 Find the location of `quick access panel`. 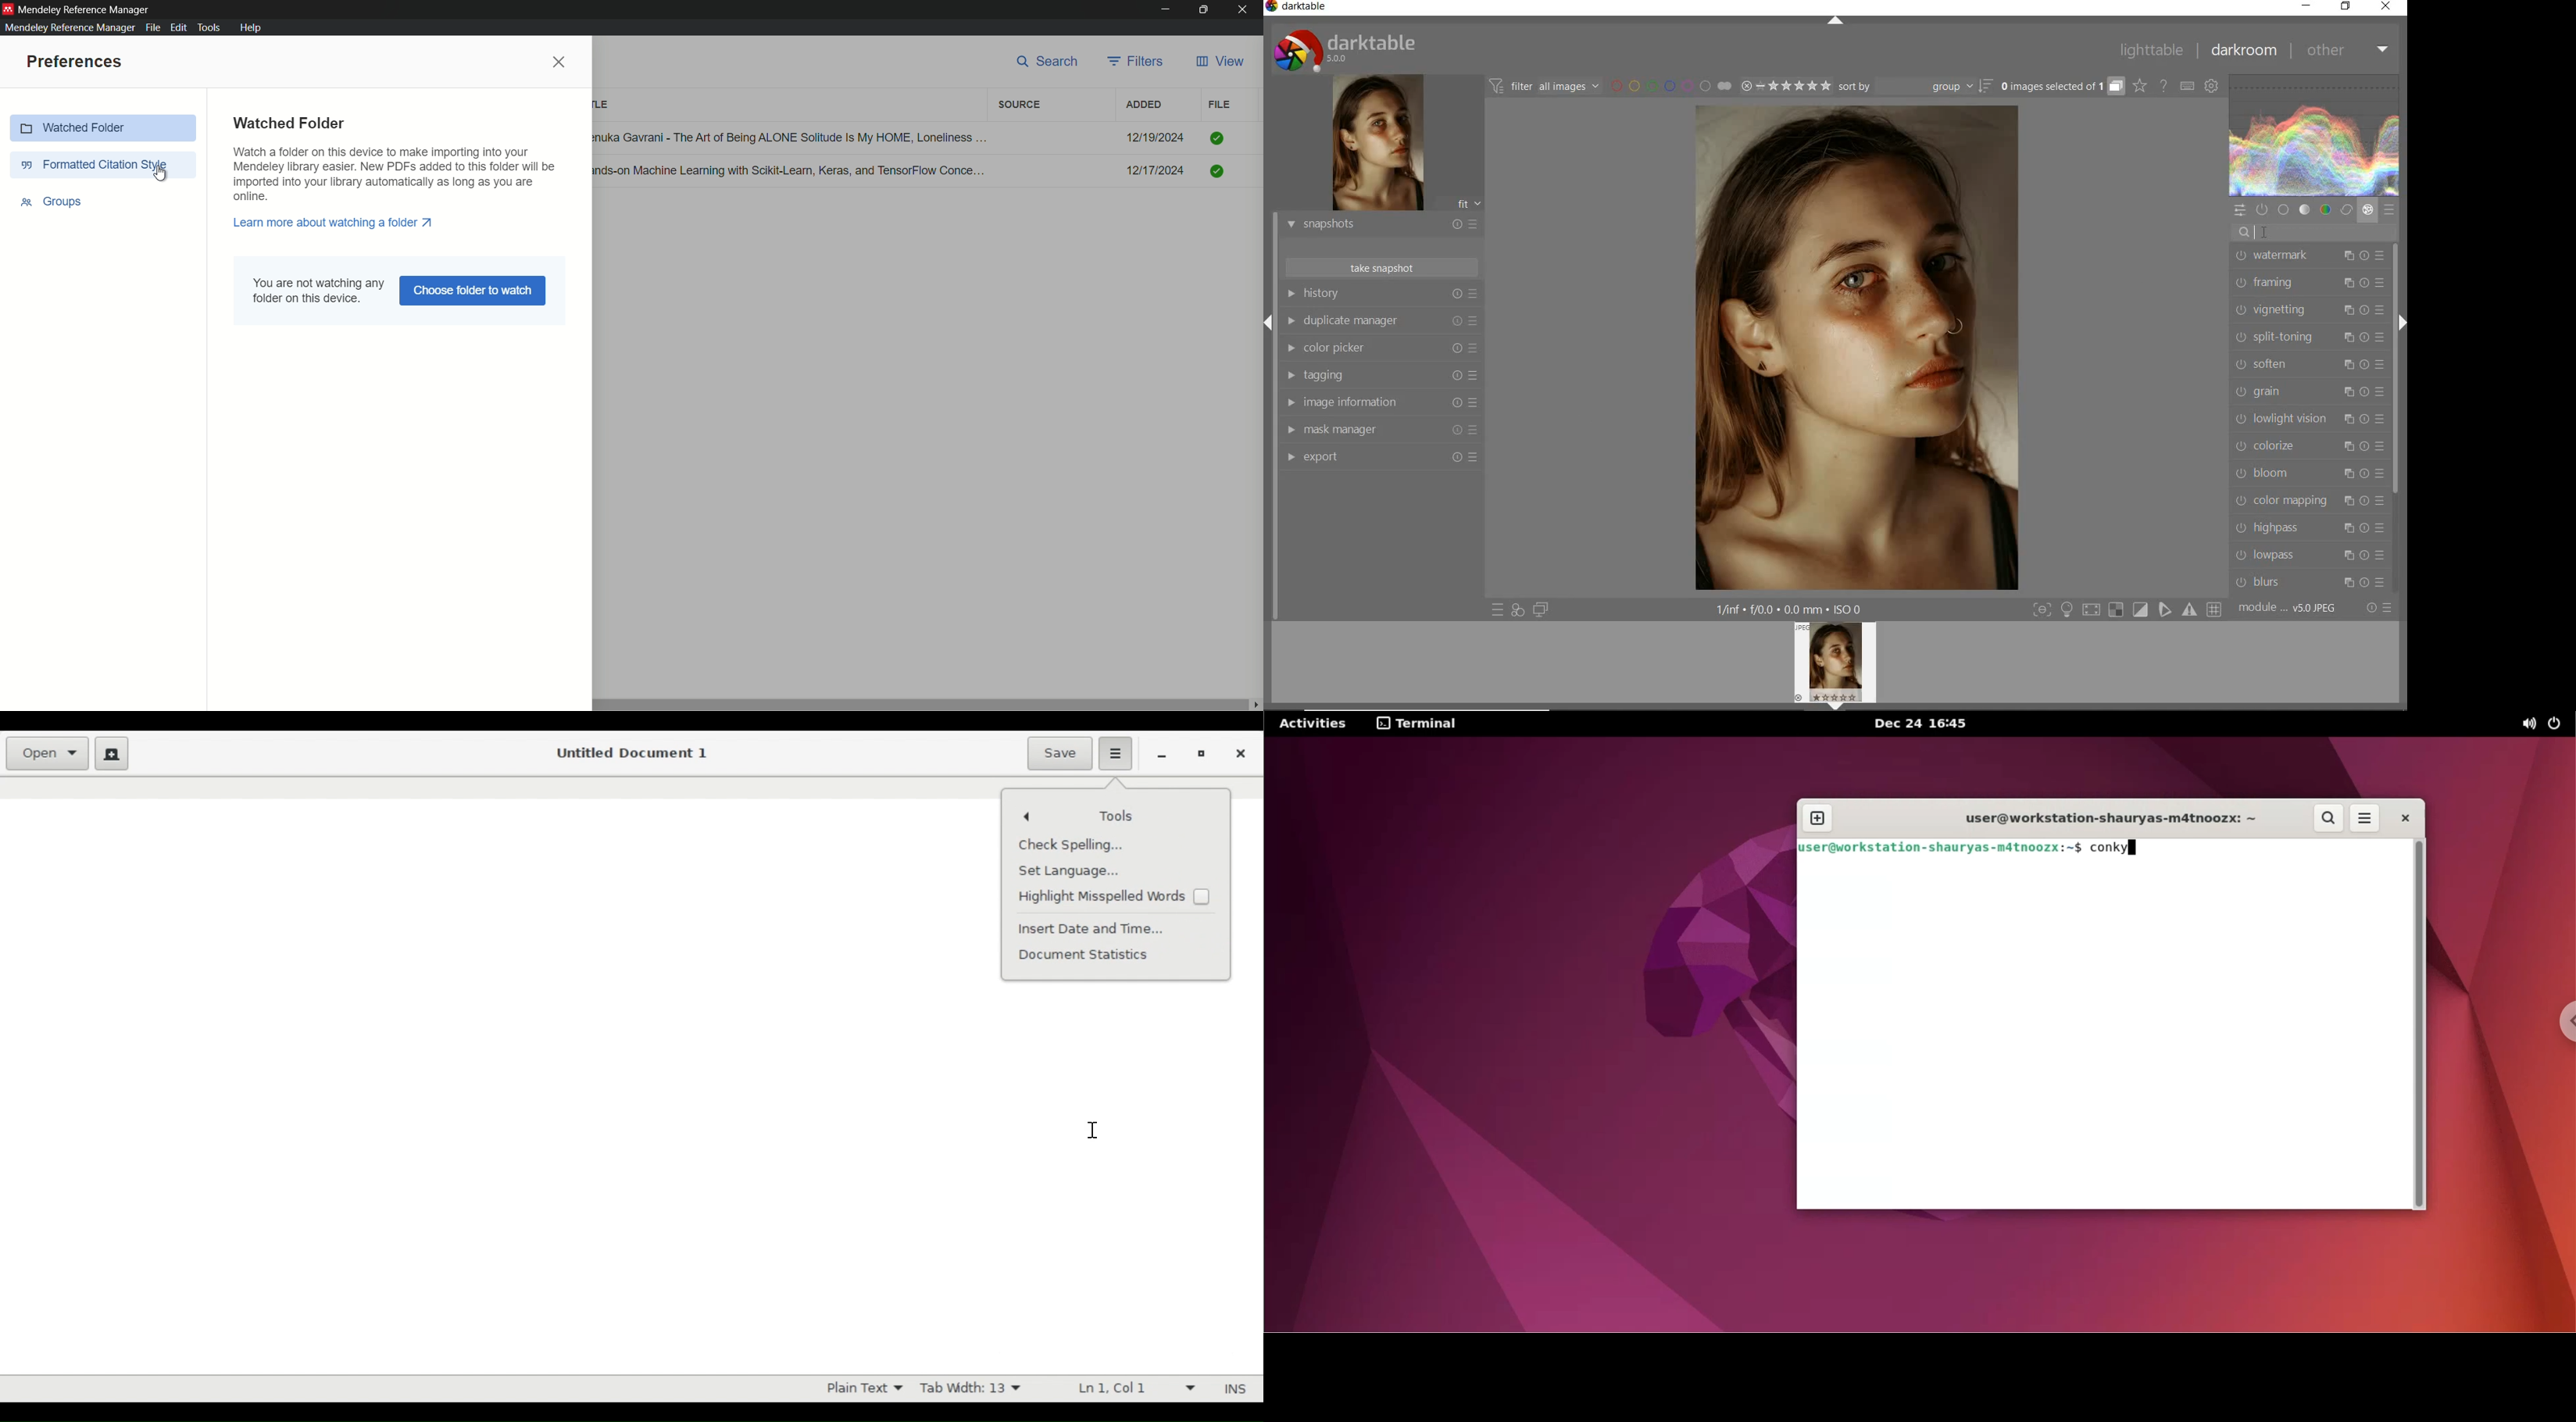

quick access panel is located at coordinates (2239, 210).